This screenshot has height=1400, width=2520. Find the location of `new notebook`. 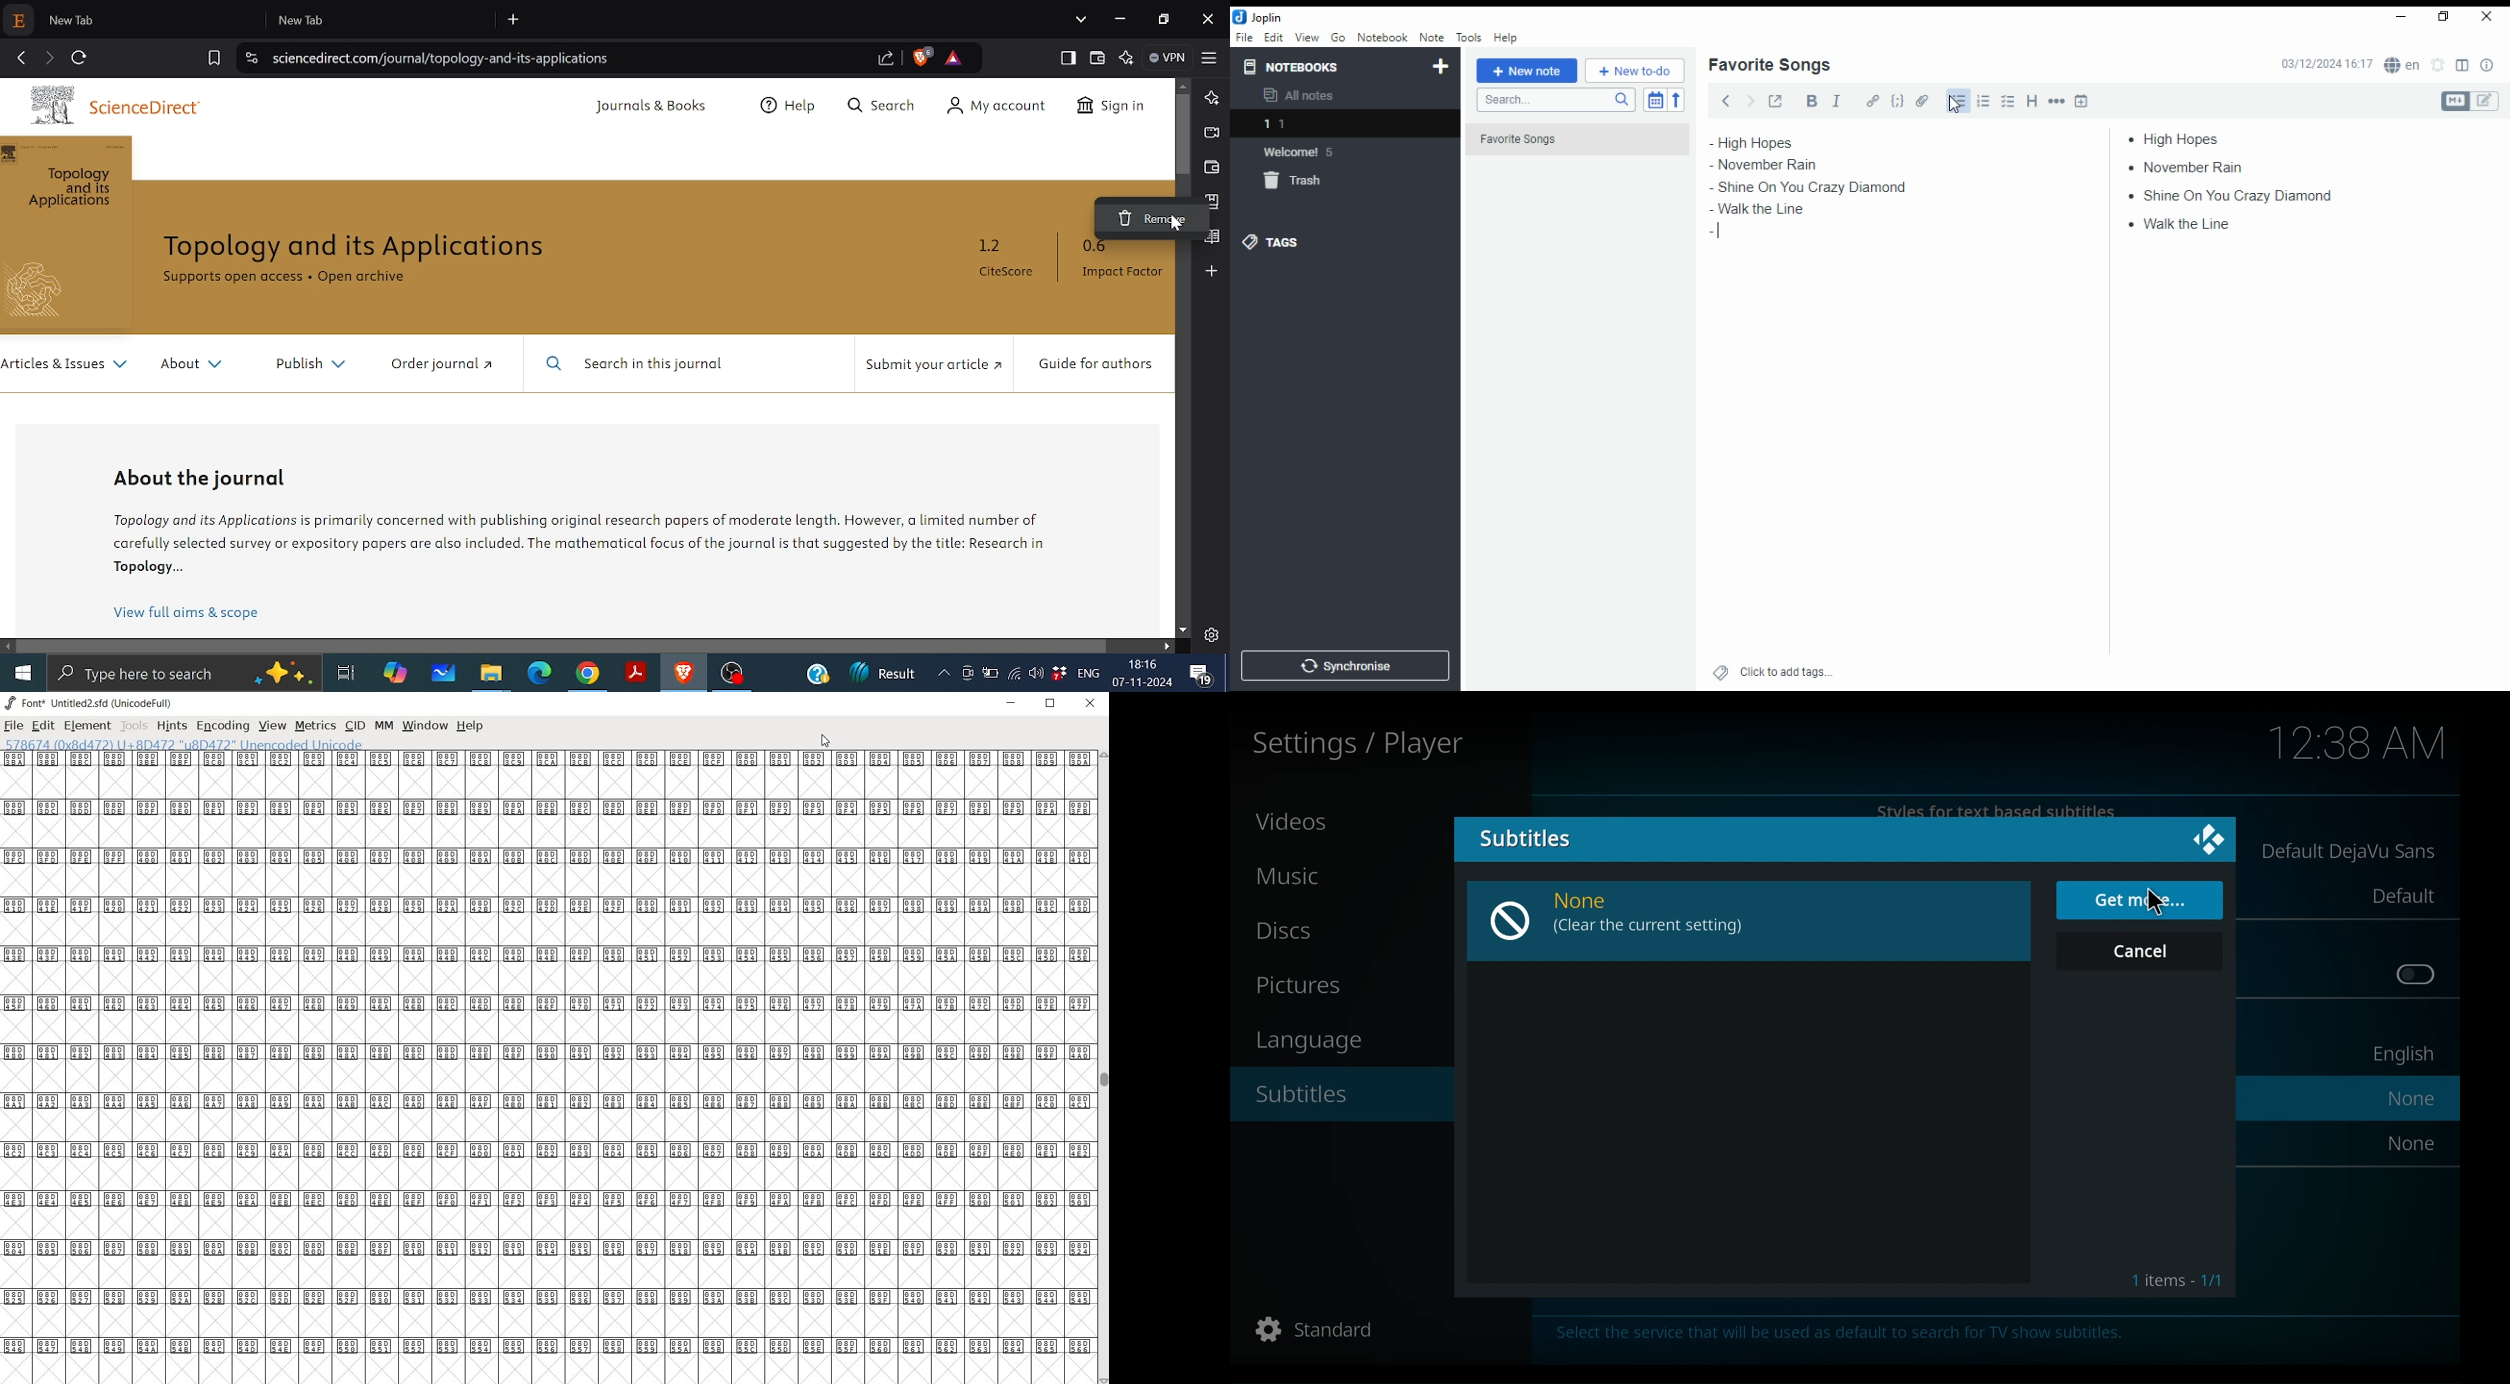

new notebook is located at coordinates (1441, 67).